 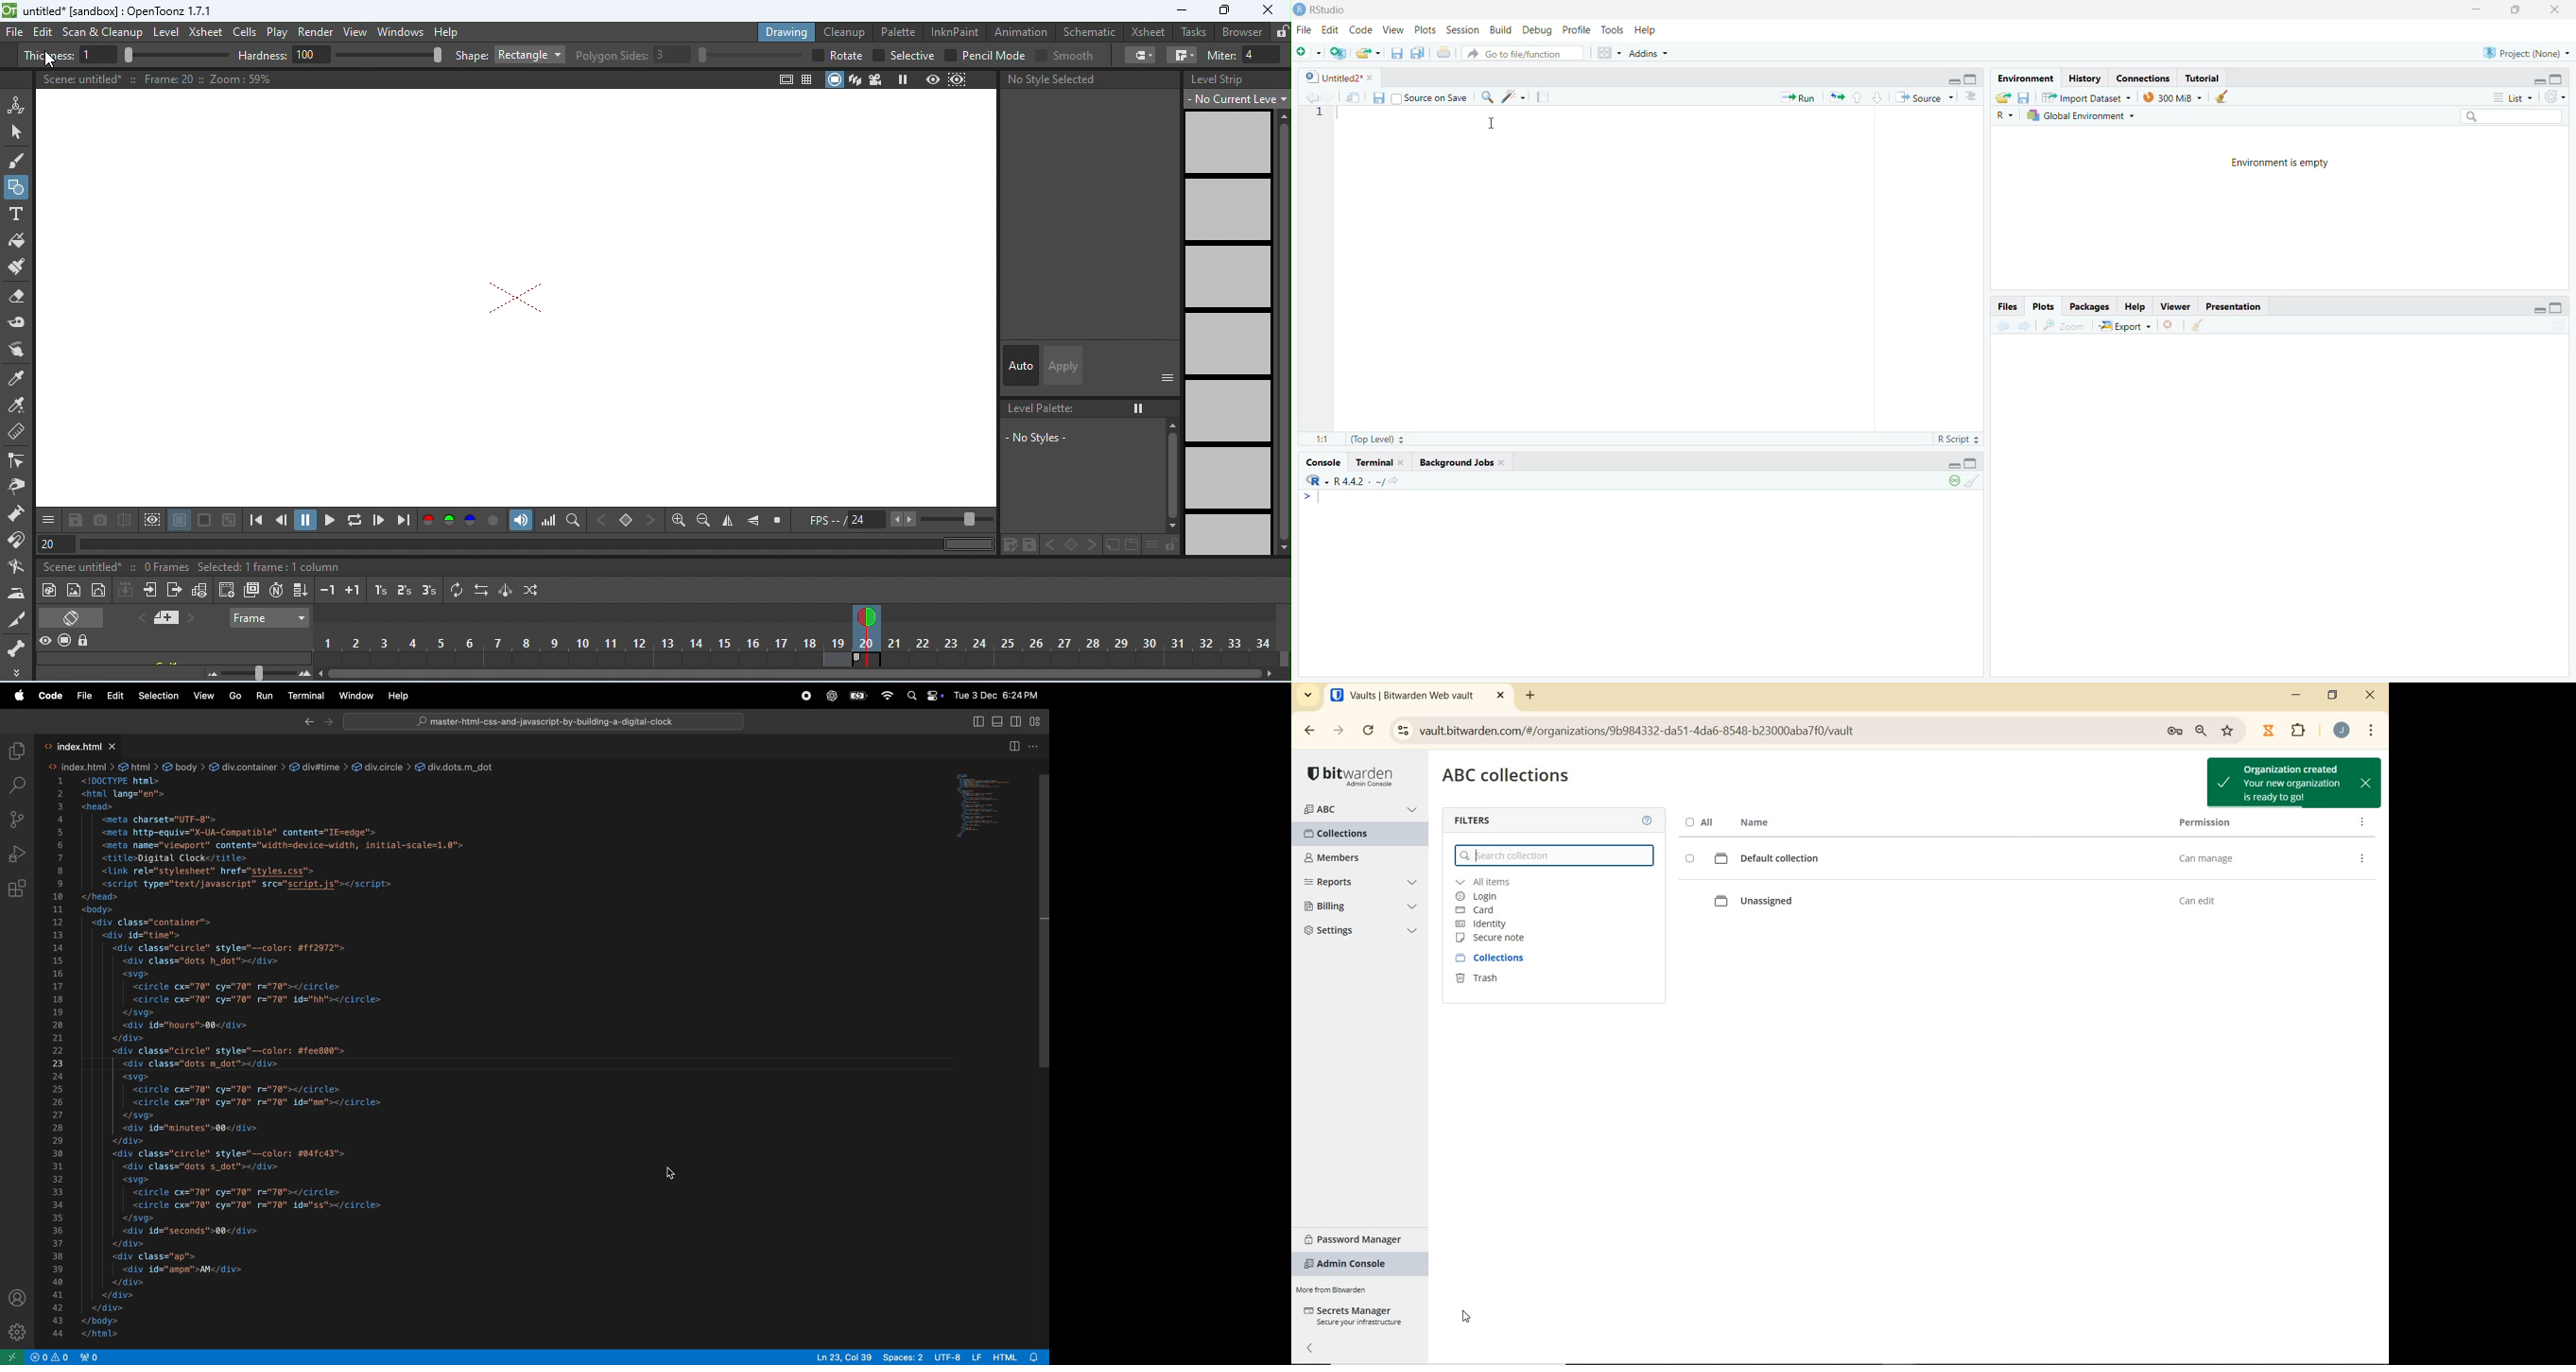 What do you see at coordinates (1952, 482) in the screenshot?
I see `paused console` at bounding box center [1952, 482].